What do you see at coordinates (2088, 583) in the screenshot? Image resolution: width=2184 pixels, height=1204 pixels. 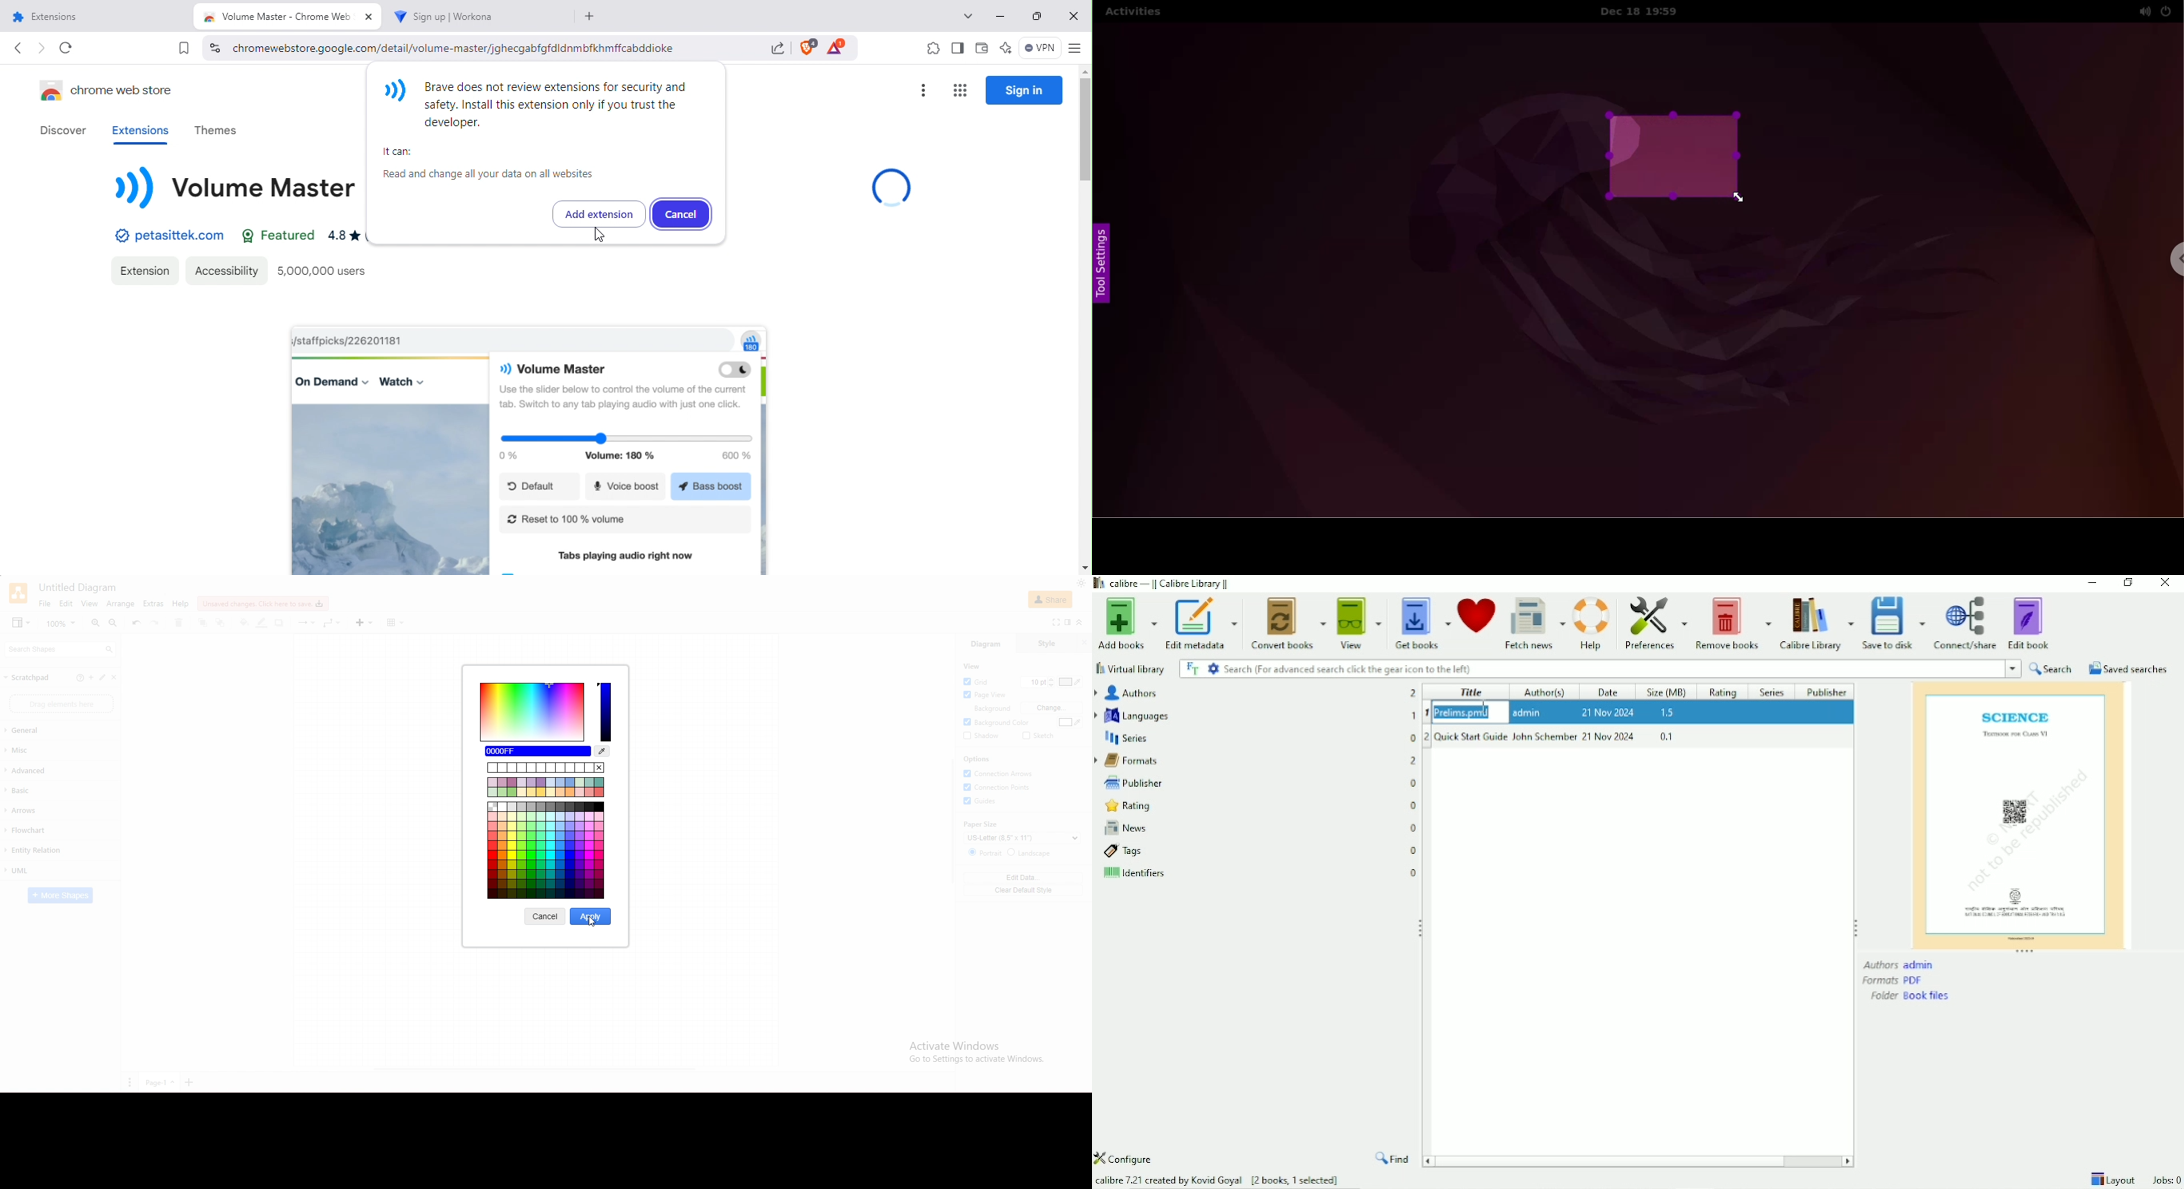 I see `Minimize` at bounding box center [2088, 583].